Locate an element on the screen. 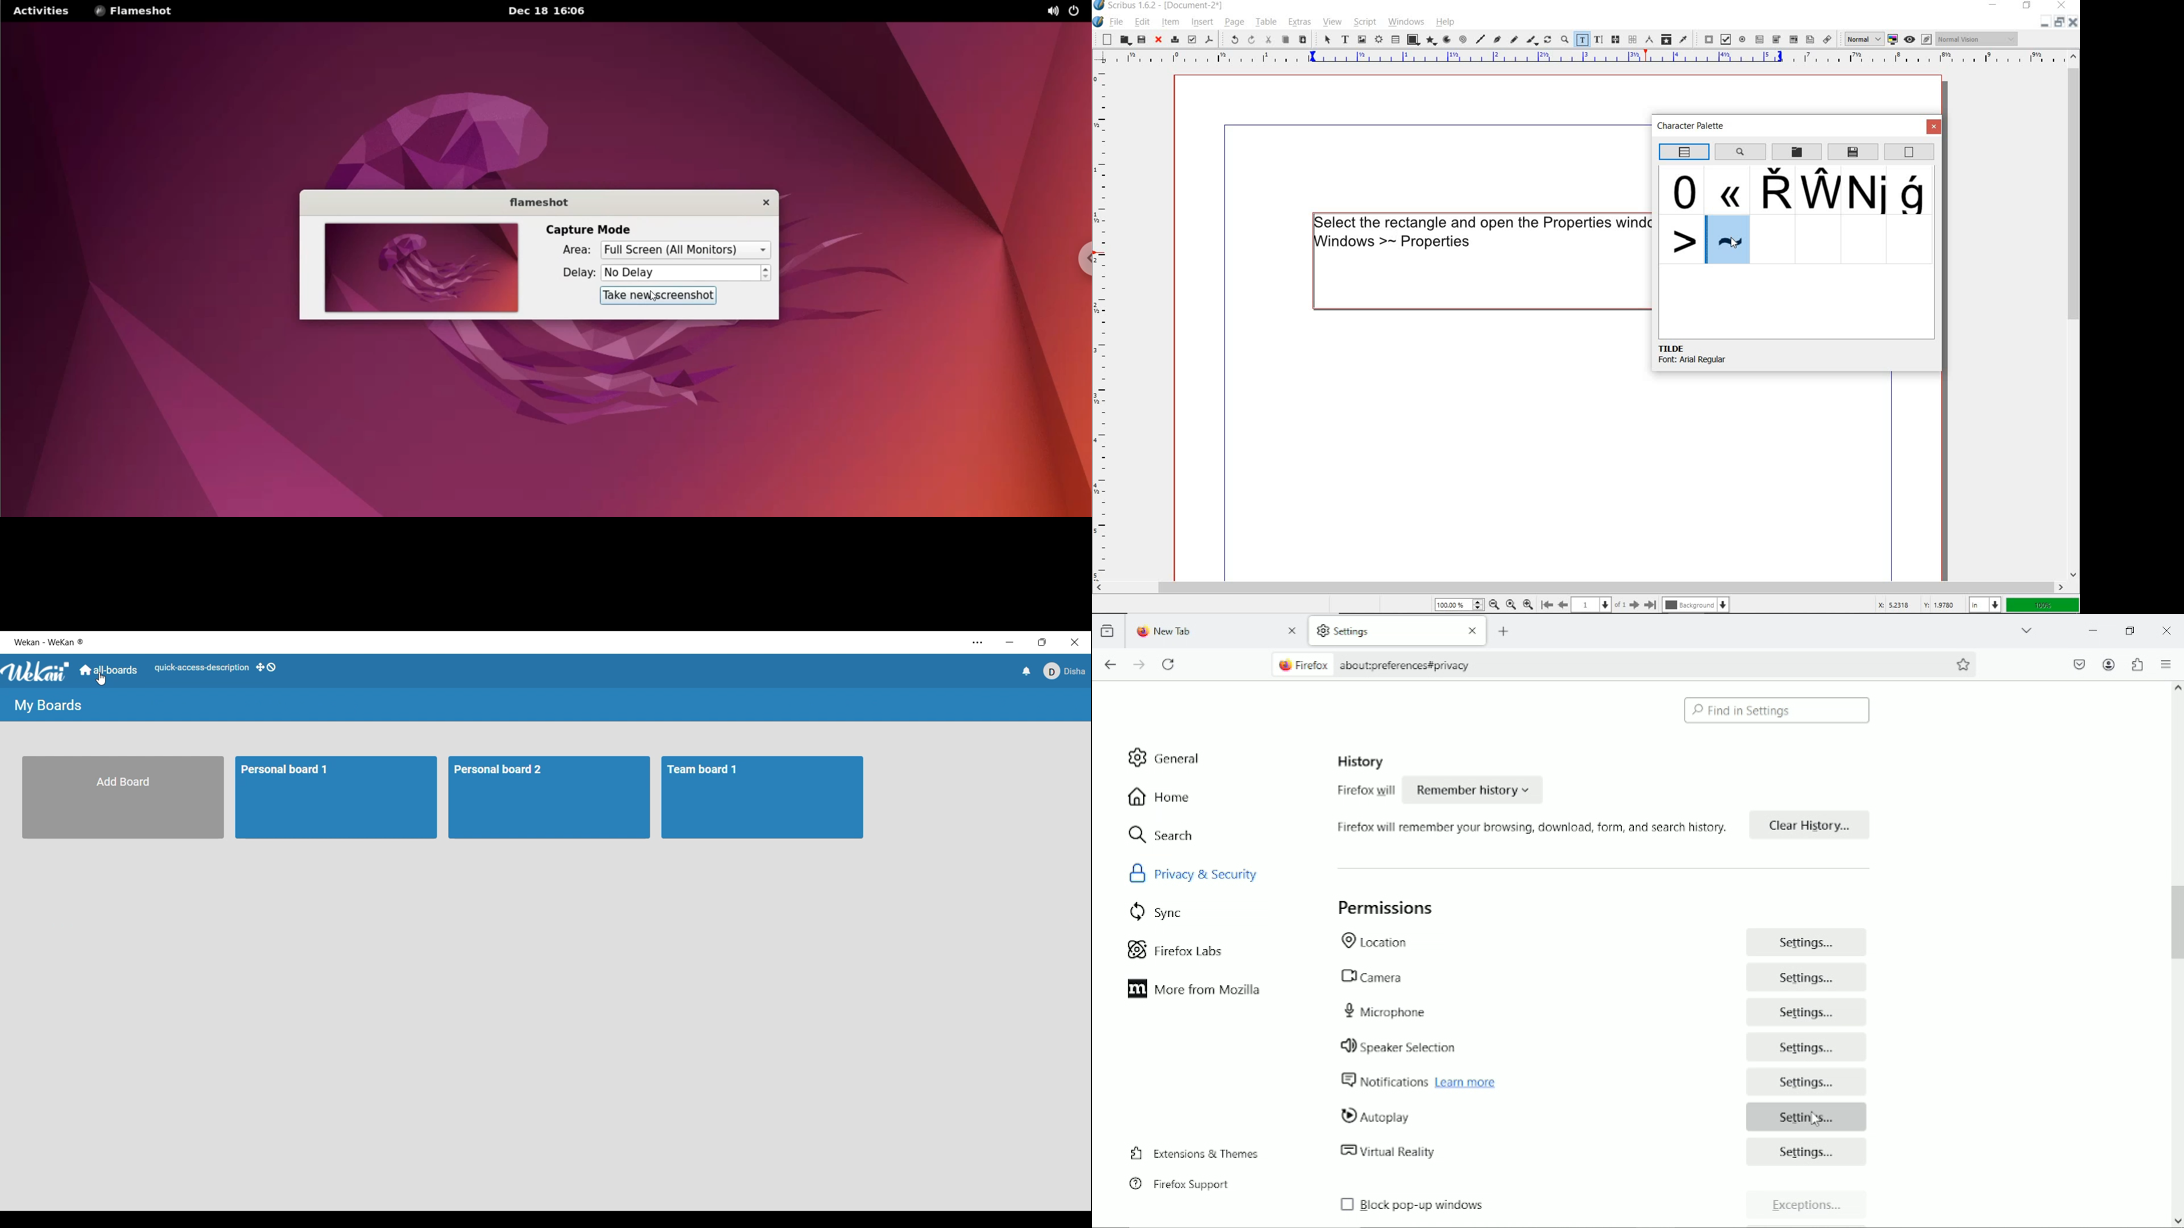 The width and height of the screenshot is (2184, 1232). line is located at coordinates (1481, 39).